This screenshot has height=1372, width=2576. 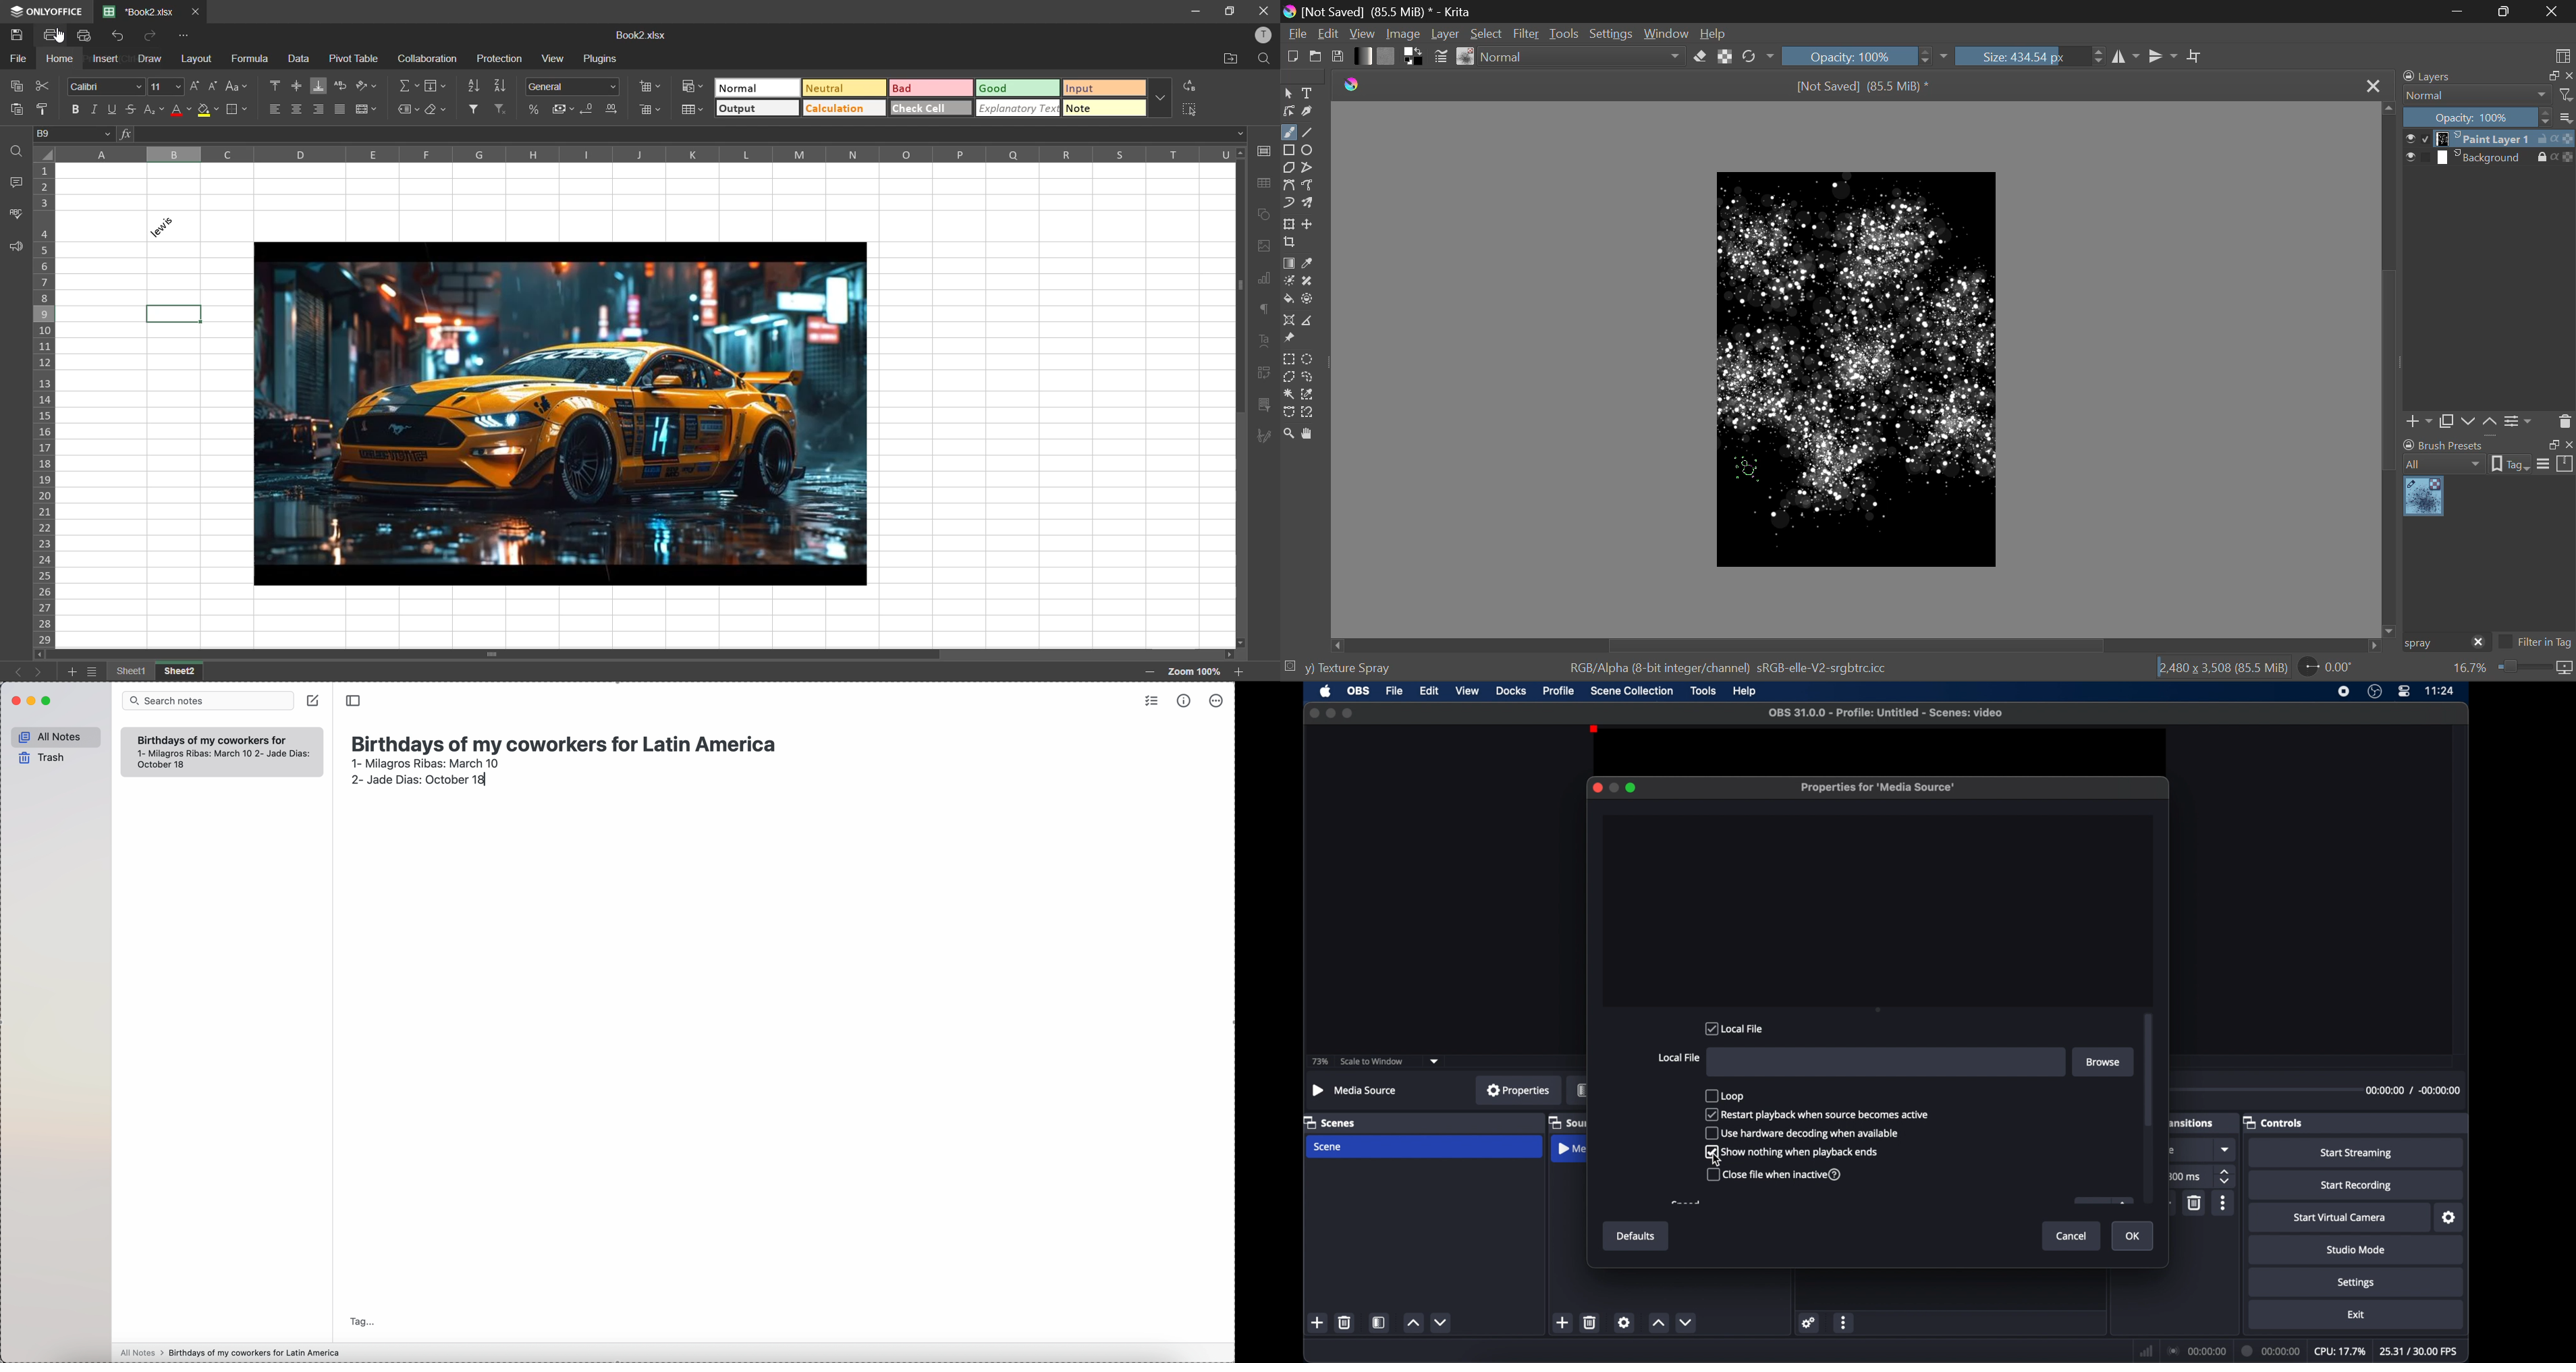 I want to click on remove cells, so click(x=653, y=111).